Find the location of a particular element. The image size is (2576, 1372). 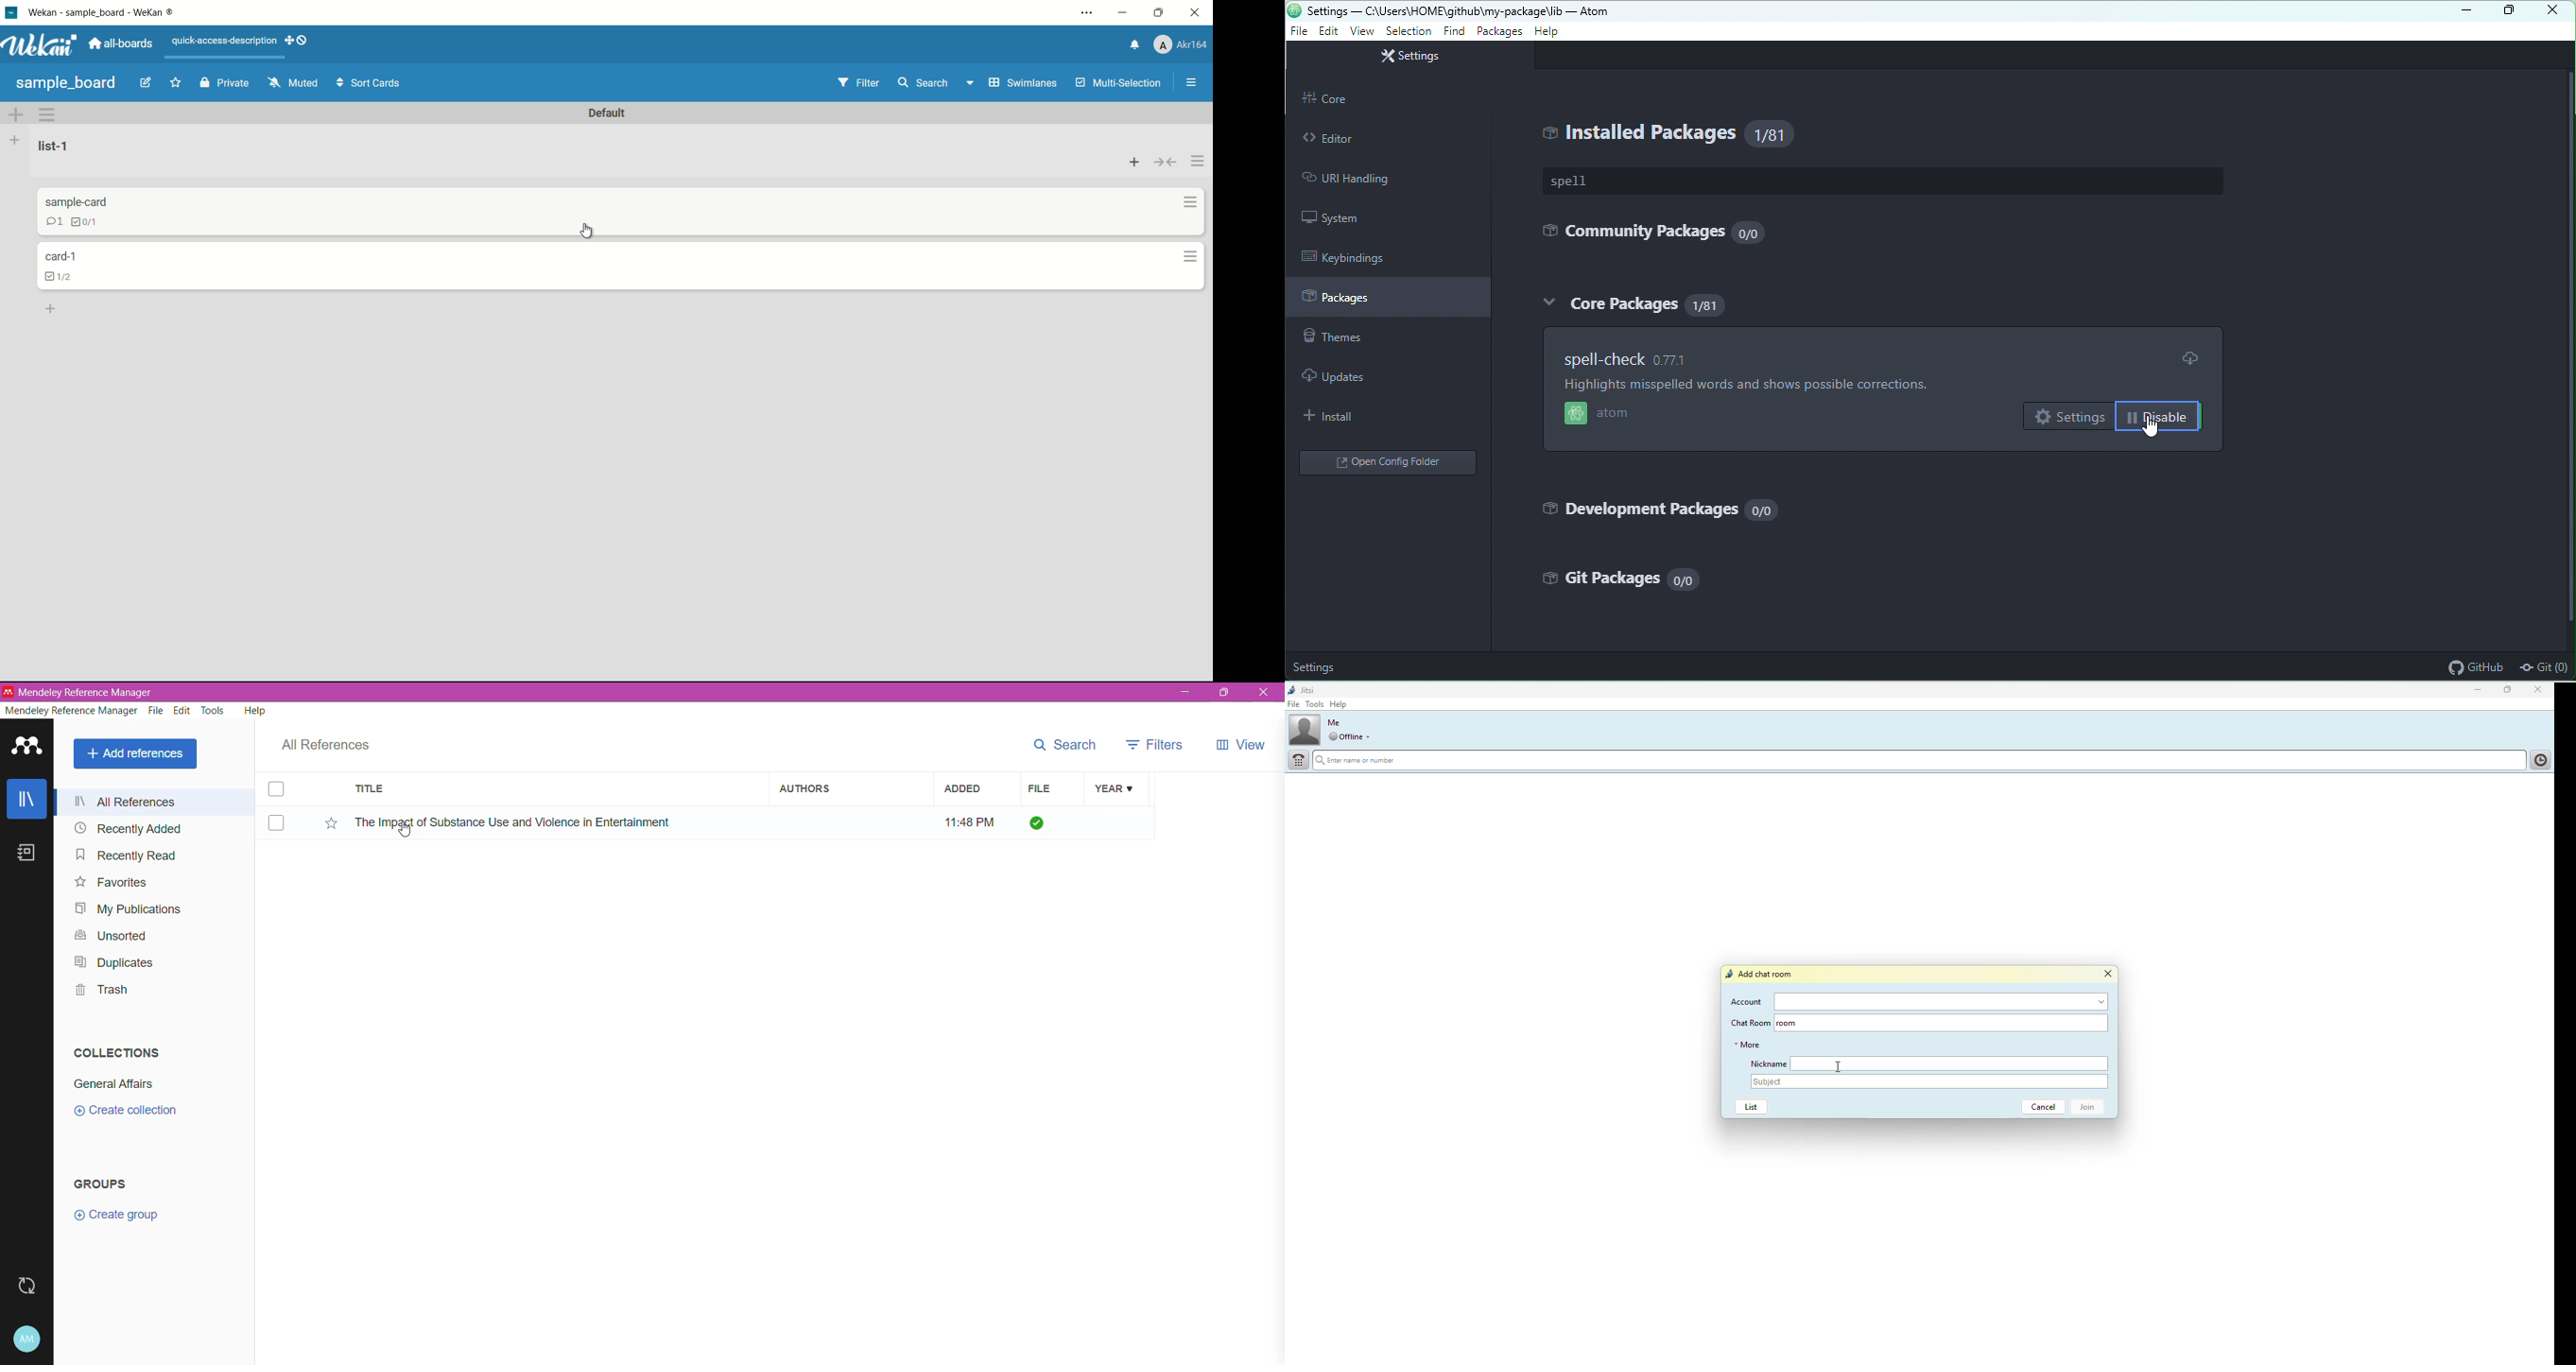

app icon is located at coordinates (13, 12).